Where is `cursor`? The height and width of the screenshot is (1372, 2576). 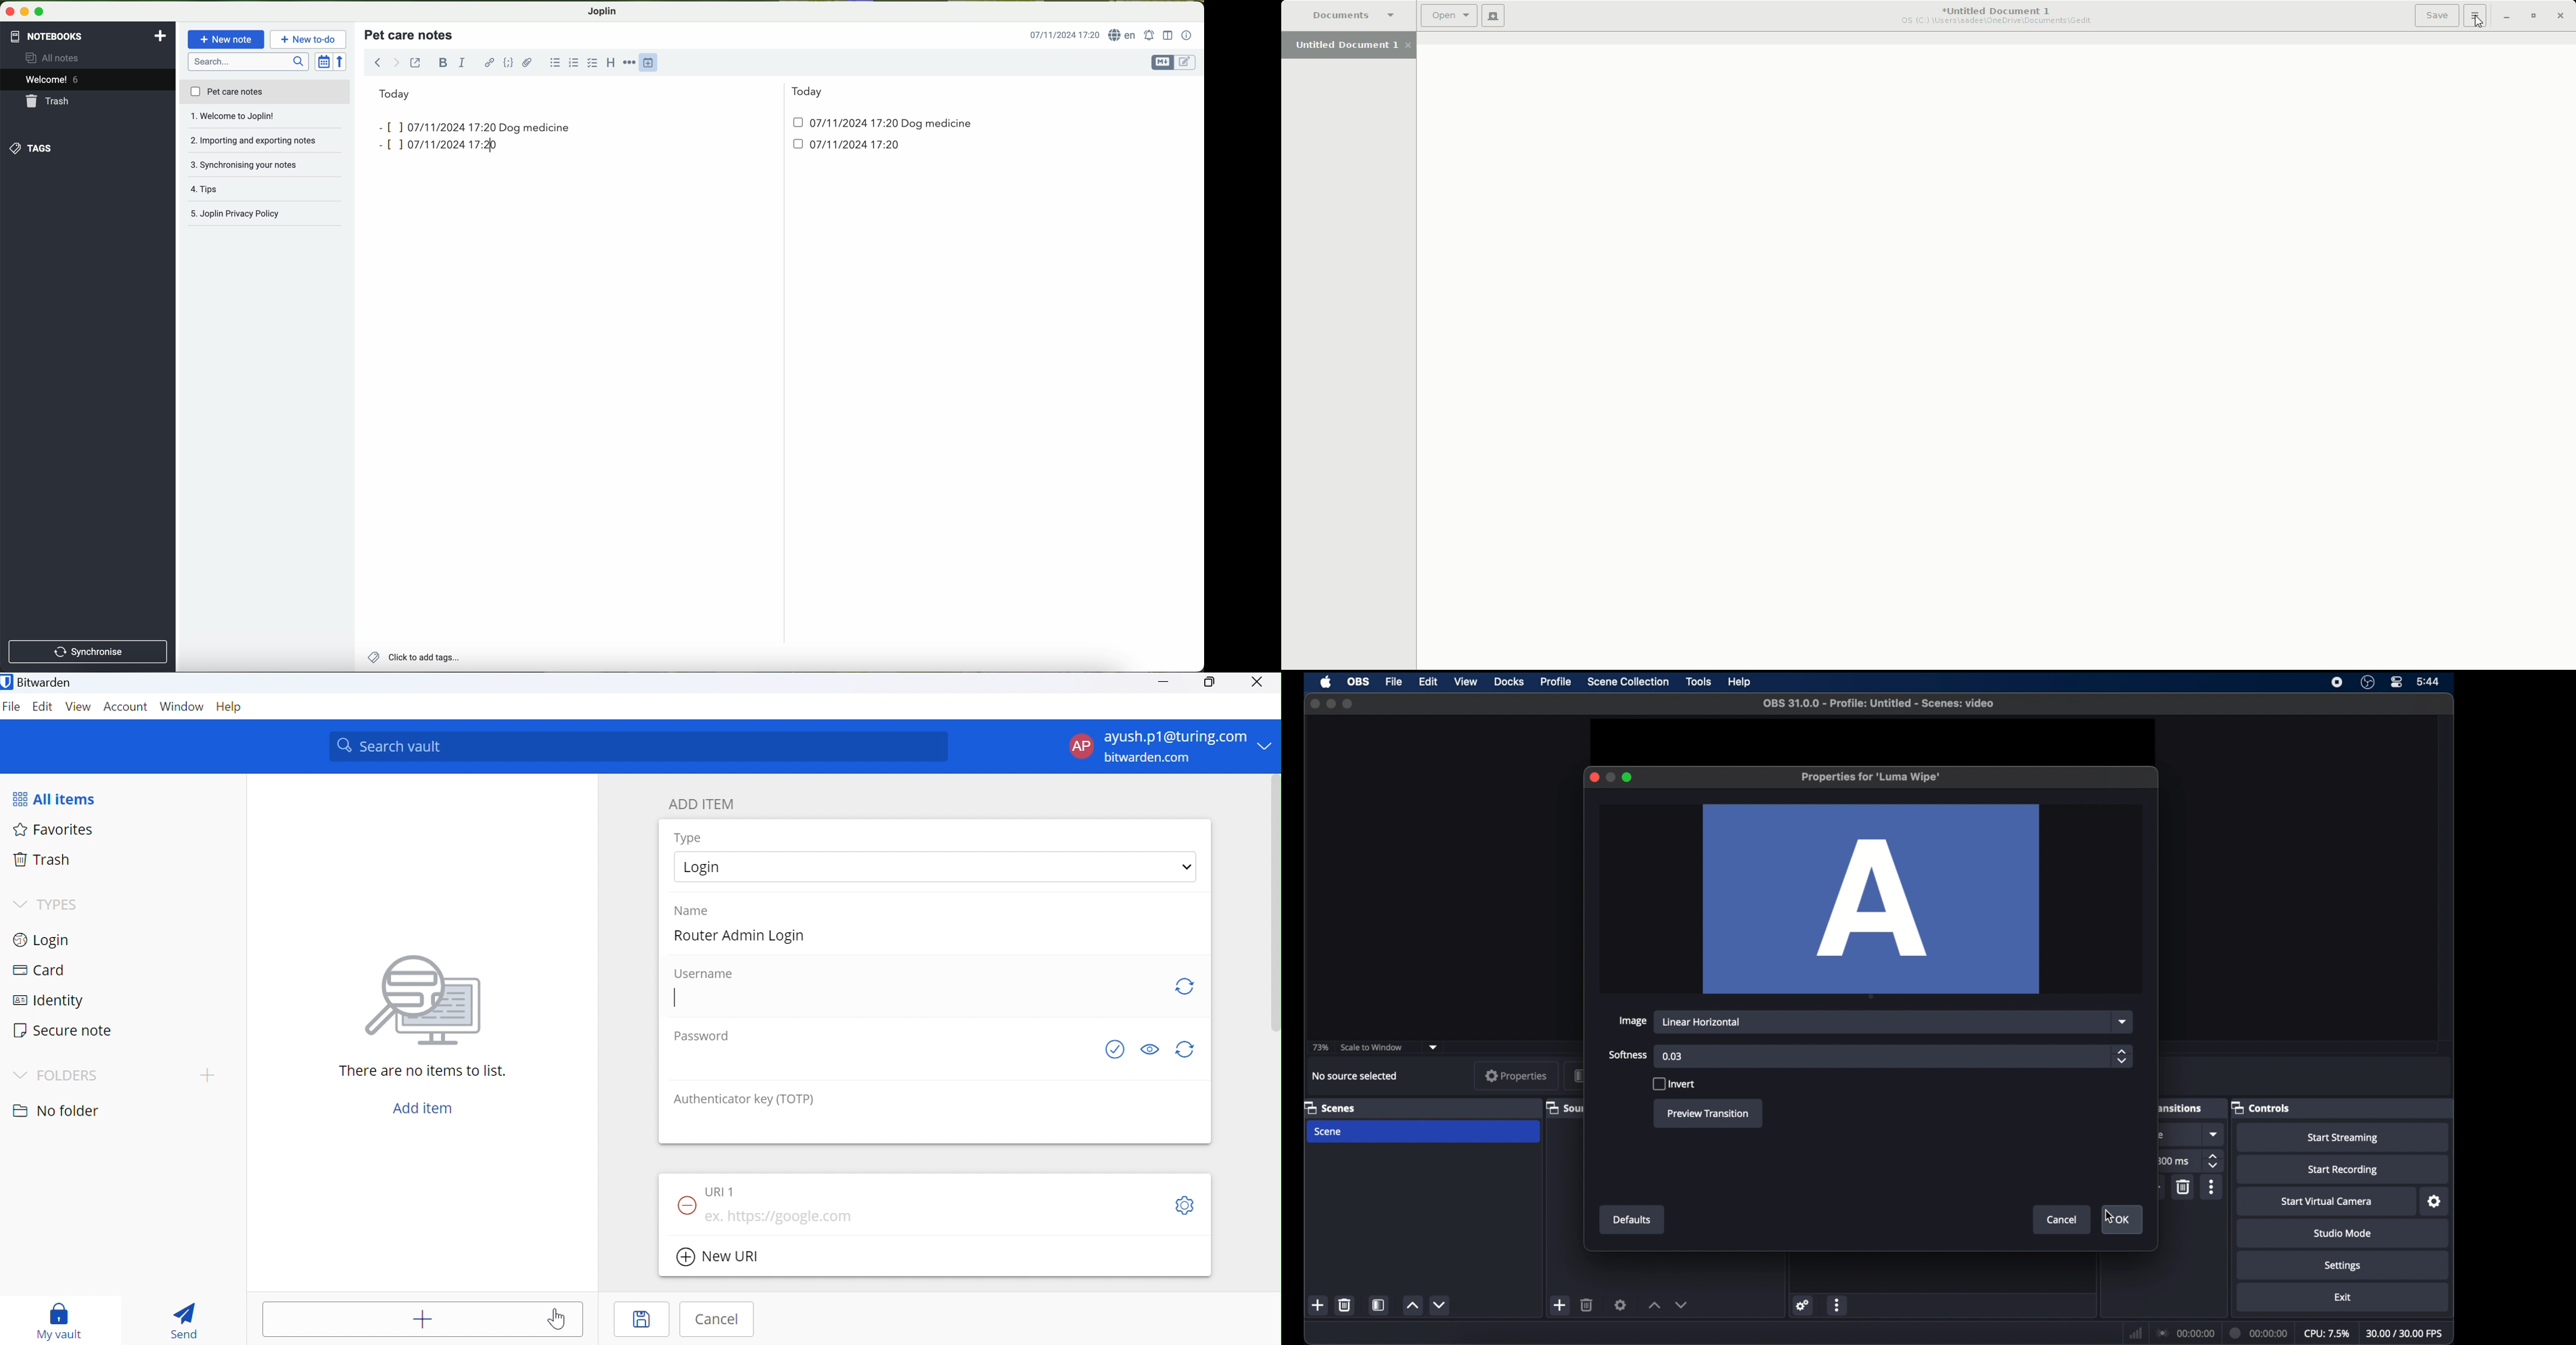 cursor is located at coordinates (2107, 1216).